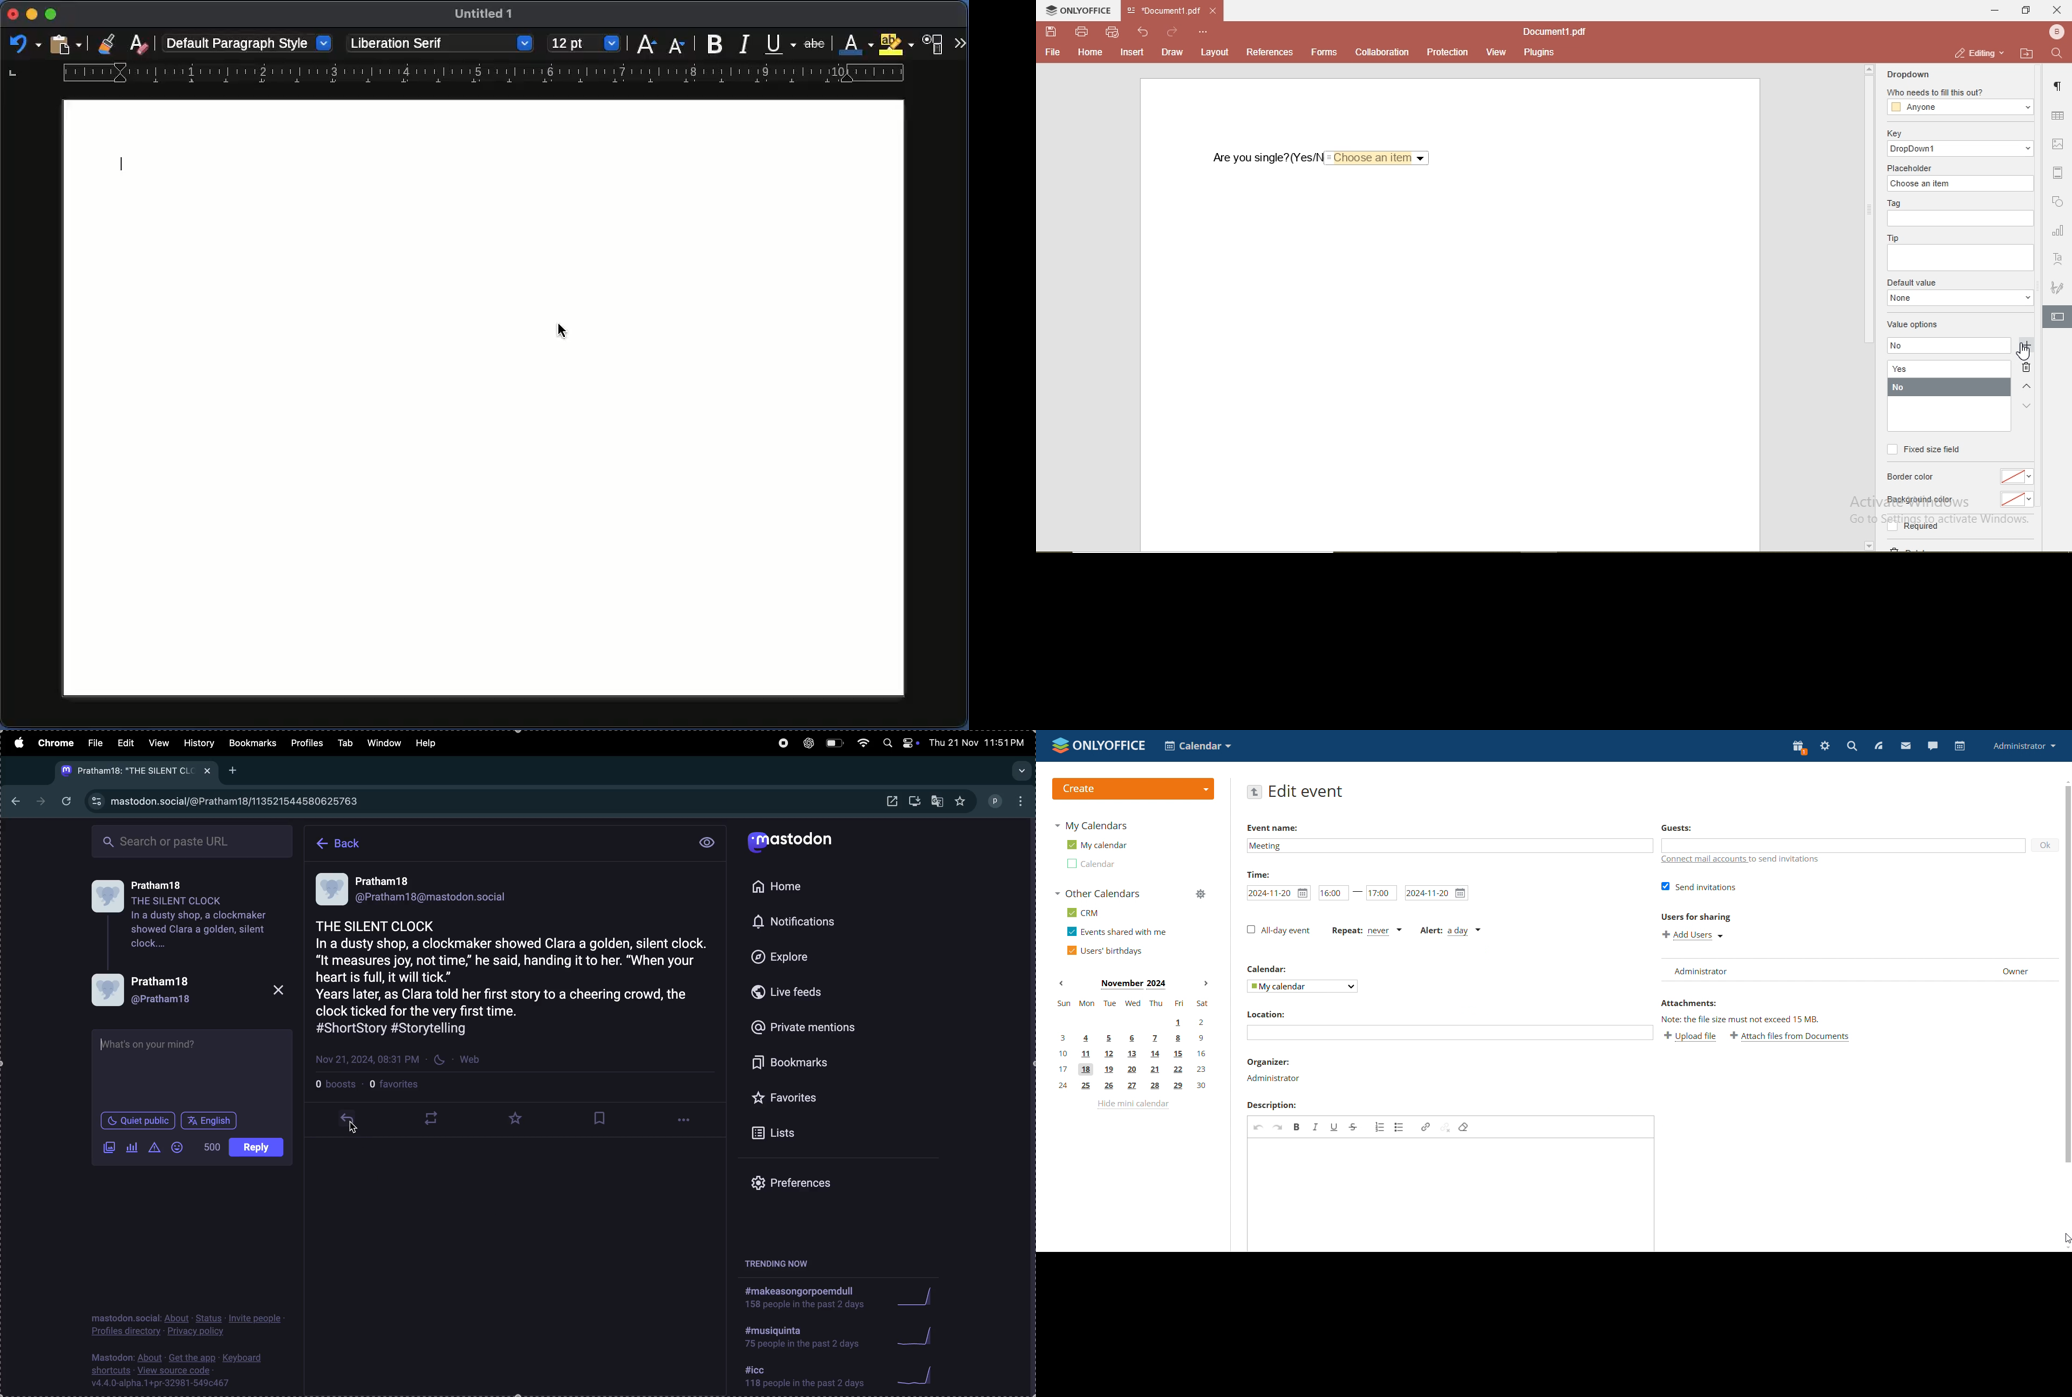 Image resolution: width=2072 pixels, height=1400 pixels. I want to click on reply, so click(347, 1122).